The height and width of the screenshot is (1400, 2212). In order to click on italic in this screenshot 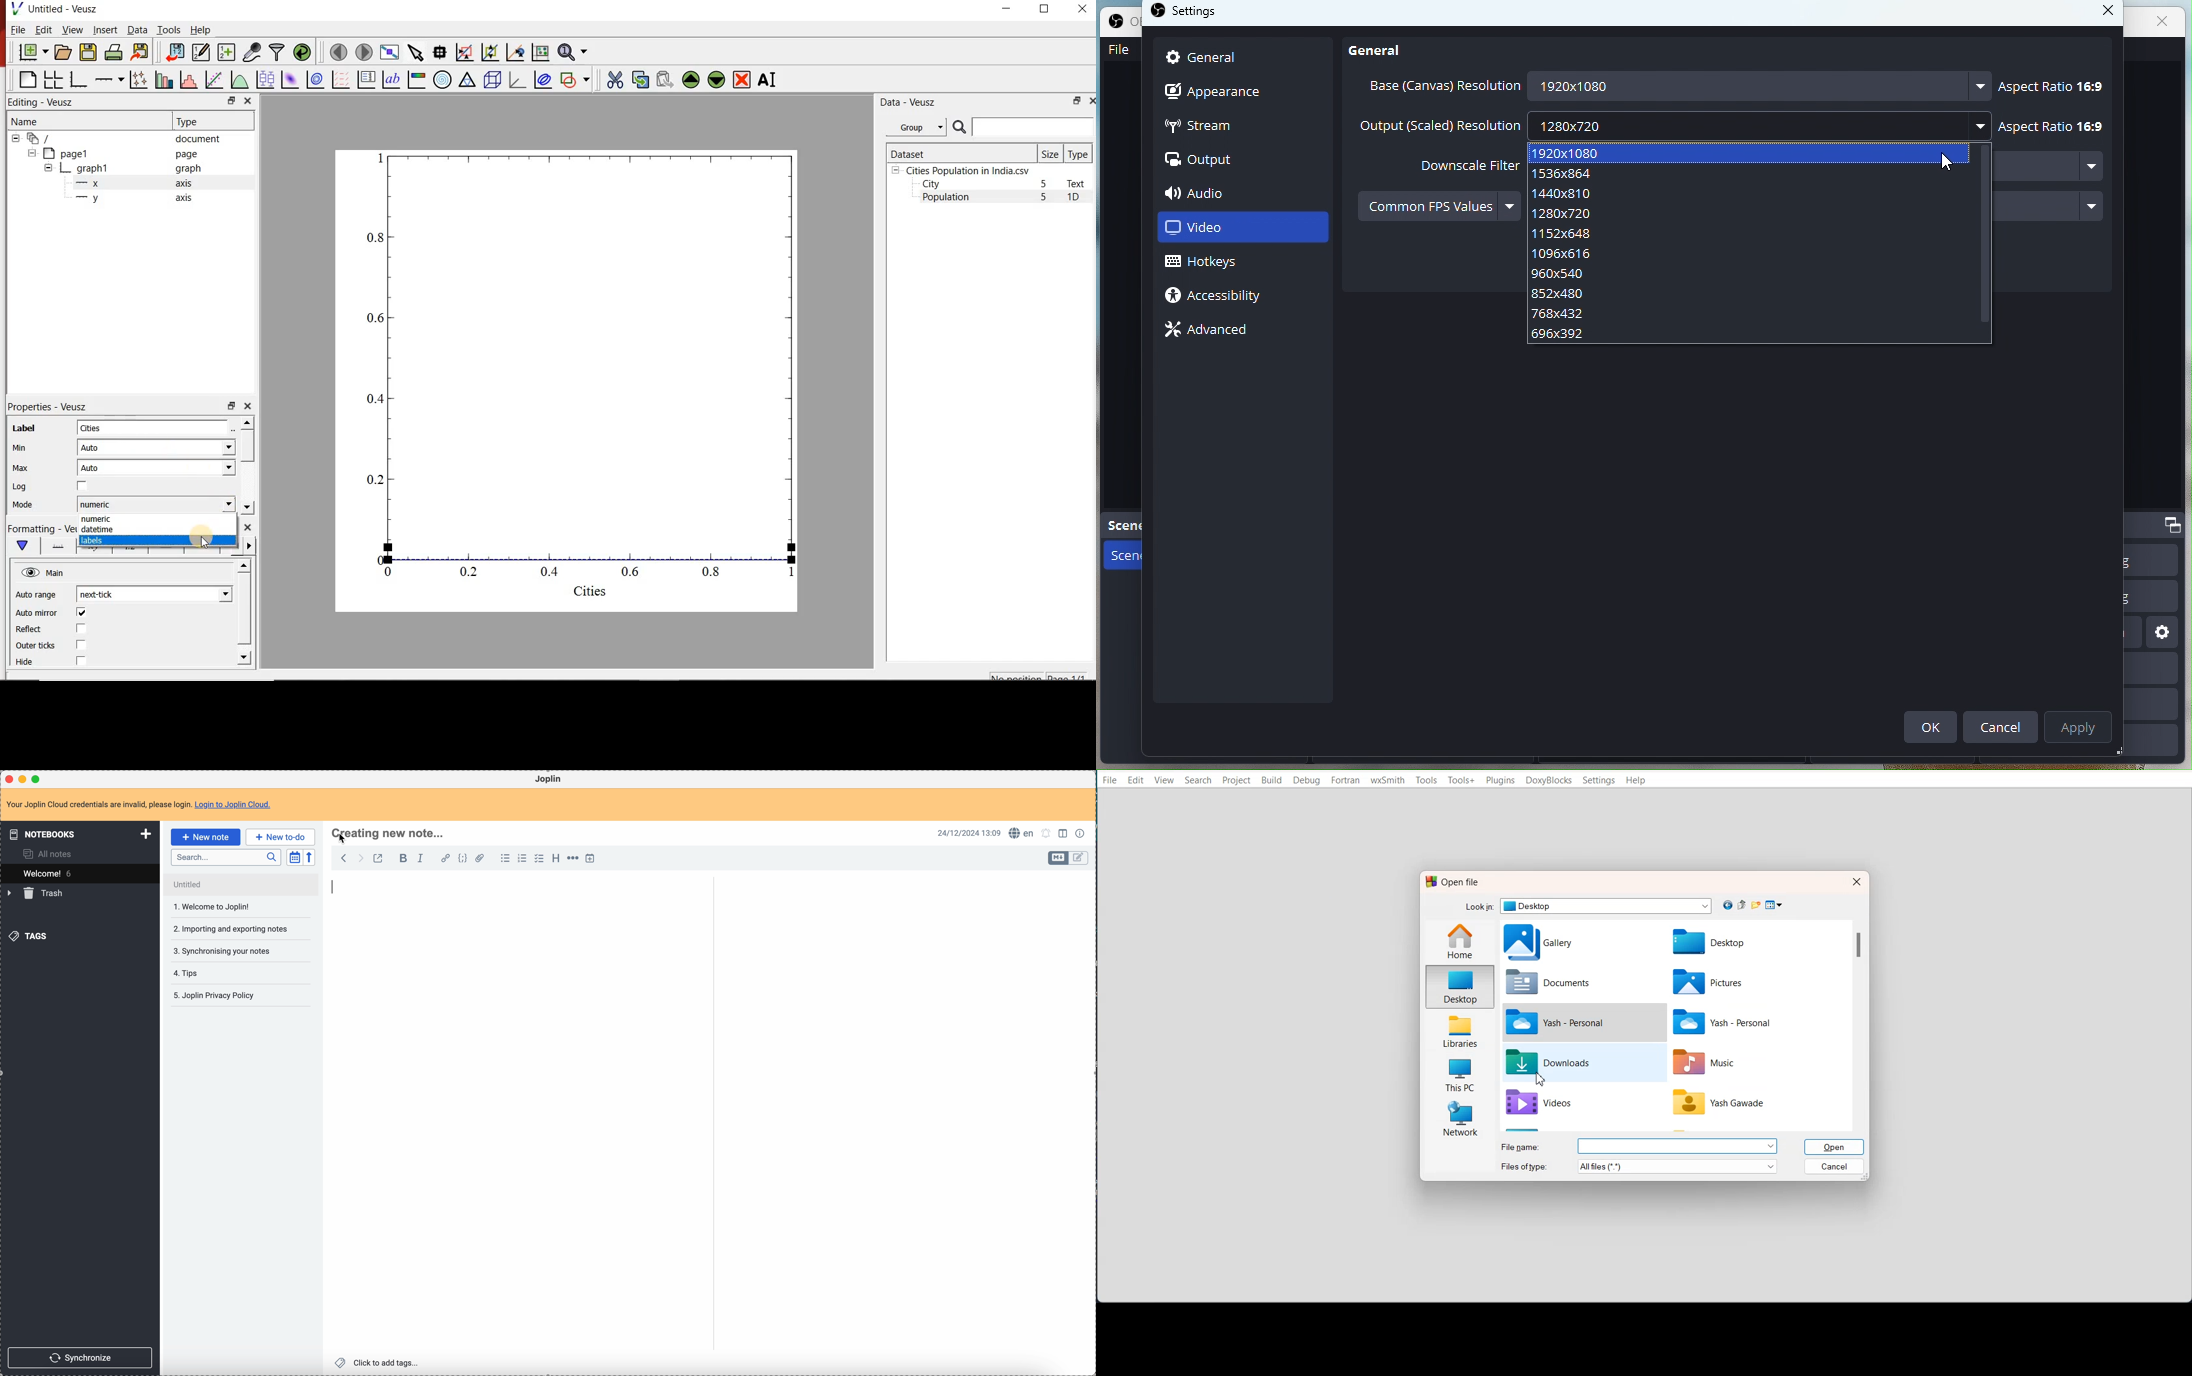, I will do `click(420, 857)`.